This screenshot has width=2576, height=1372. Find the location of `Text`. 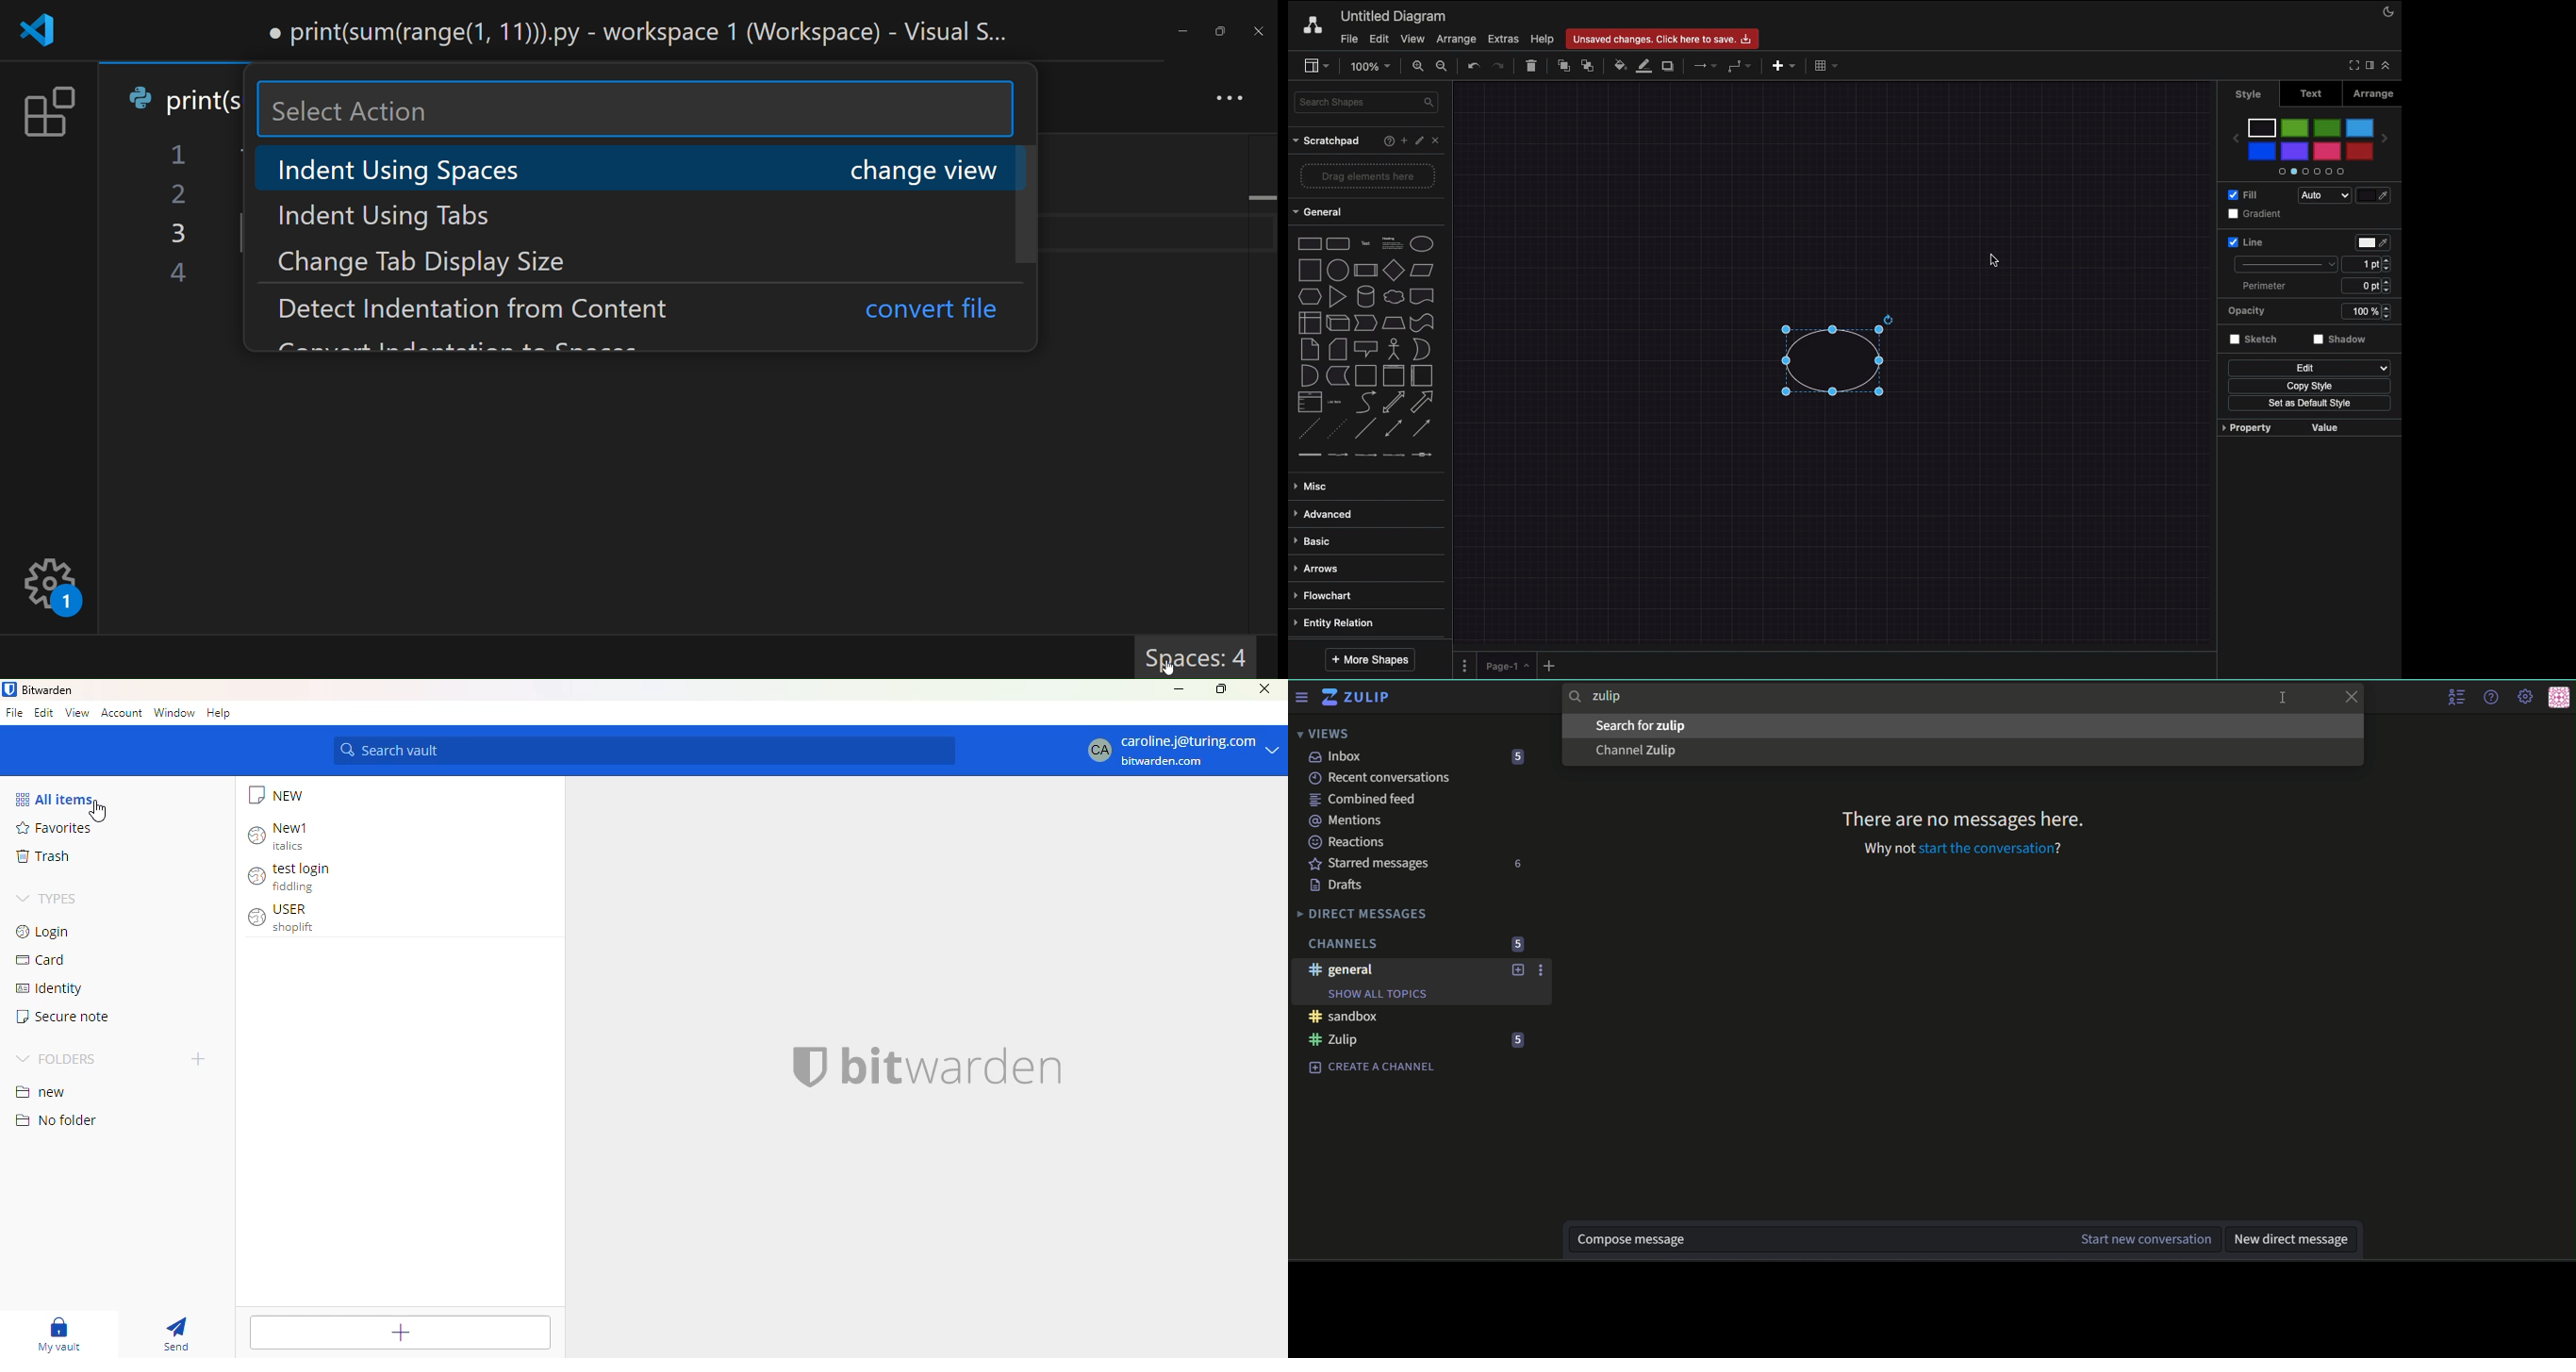

Text is located at coordinates (1365, 244).